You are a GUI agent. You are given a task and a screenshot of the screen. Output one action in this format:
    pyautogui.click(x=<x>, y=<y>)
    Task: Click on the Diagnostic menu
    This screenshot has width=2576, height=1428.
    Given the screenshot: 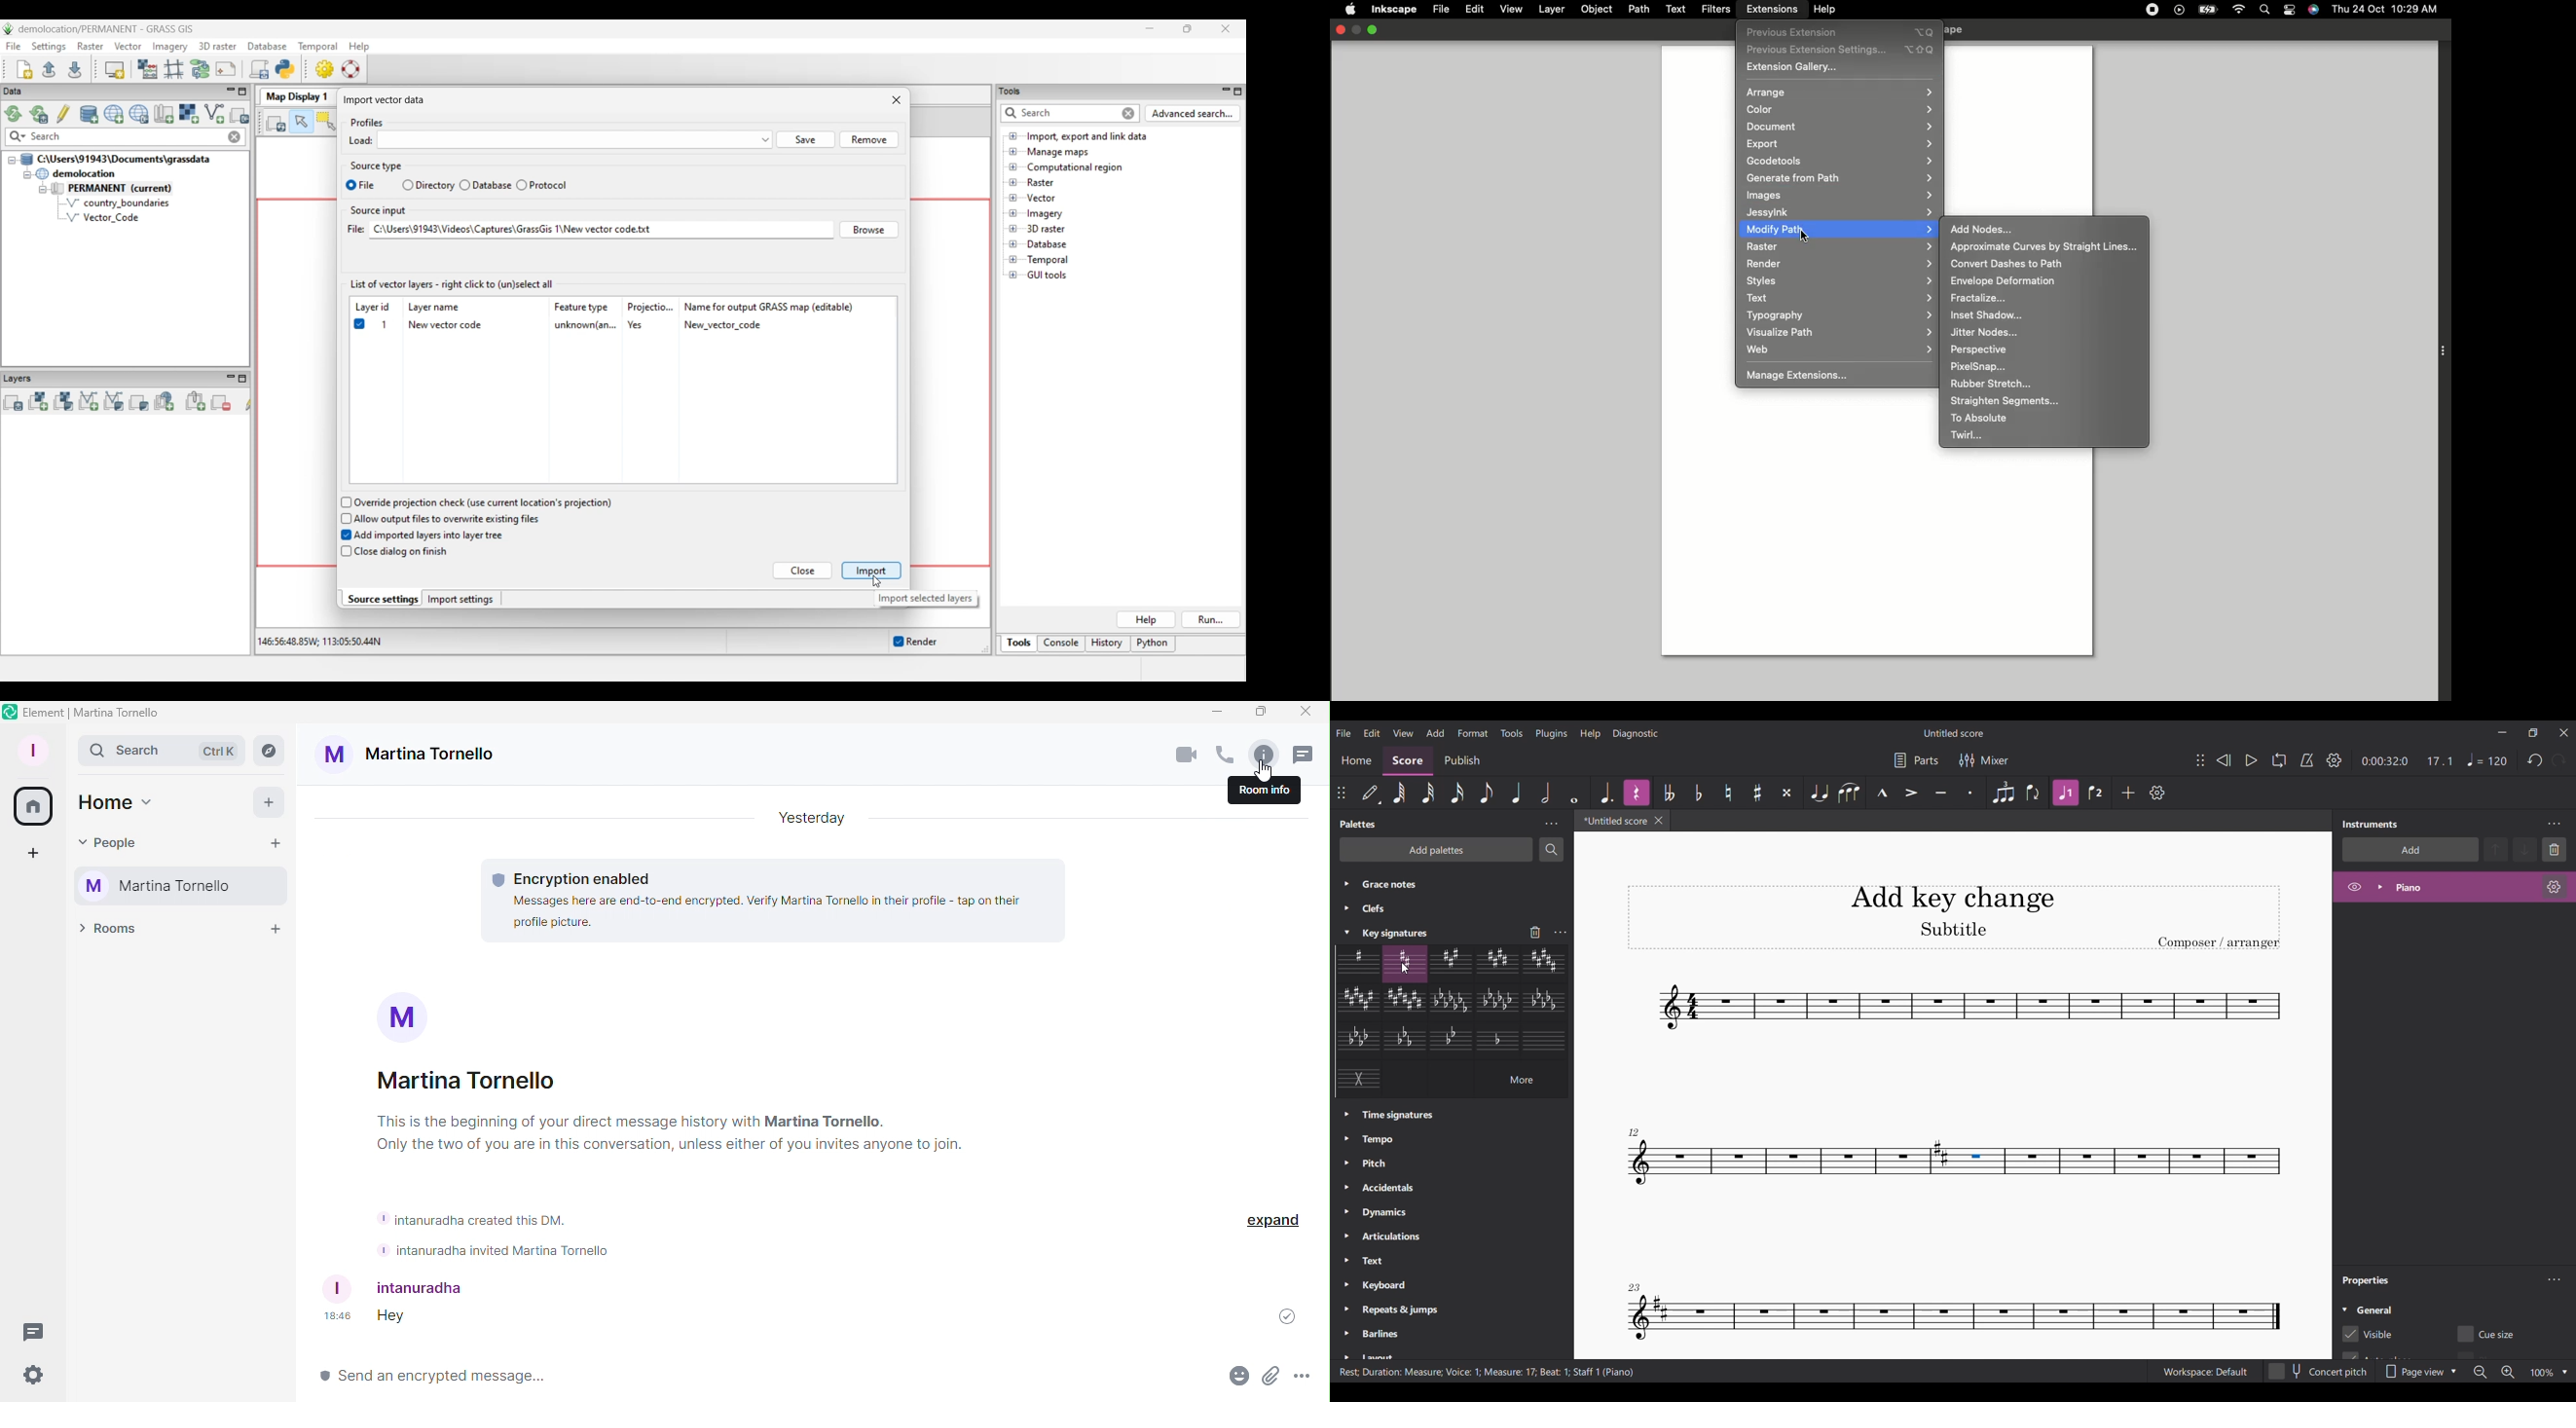 What is the action you would take?
    pyautogui.click(x=1636, y=734)
    